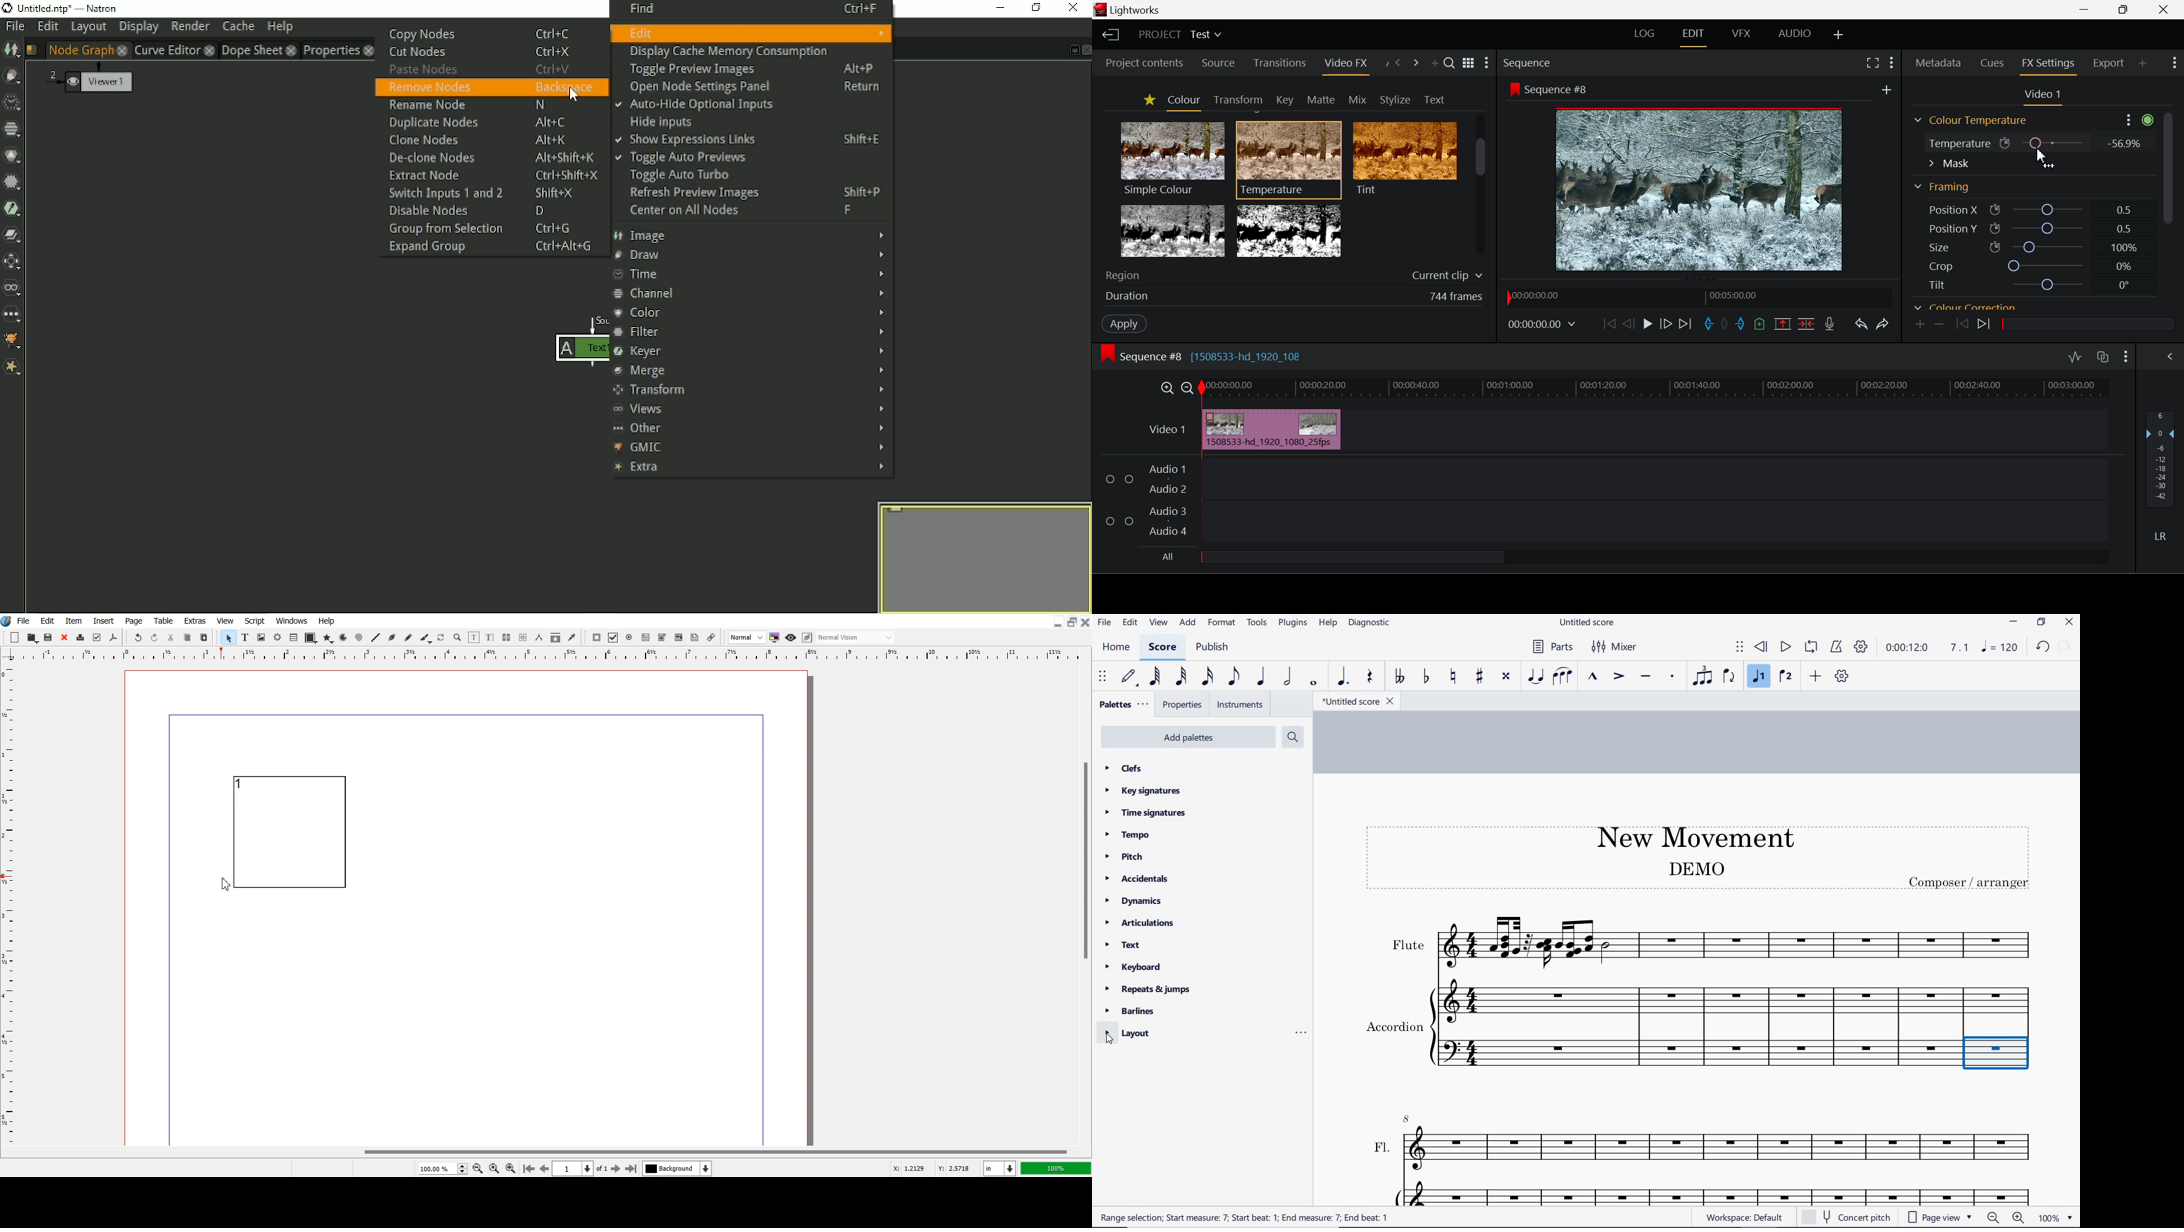  Describe the element at coordinates (81, 638) in the screenshot. I see `Print` at that location.